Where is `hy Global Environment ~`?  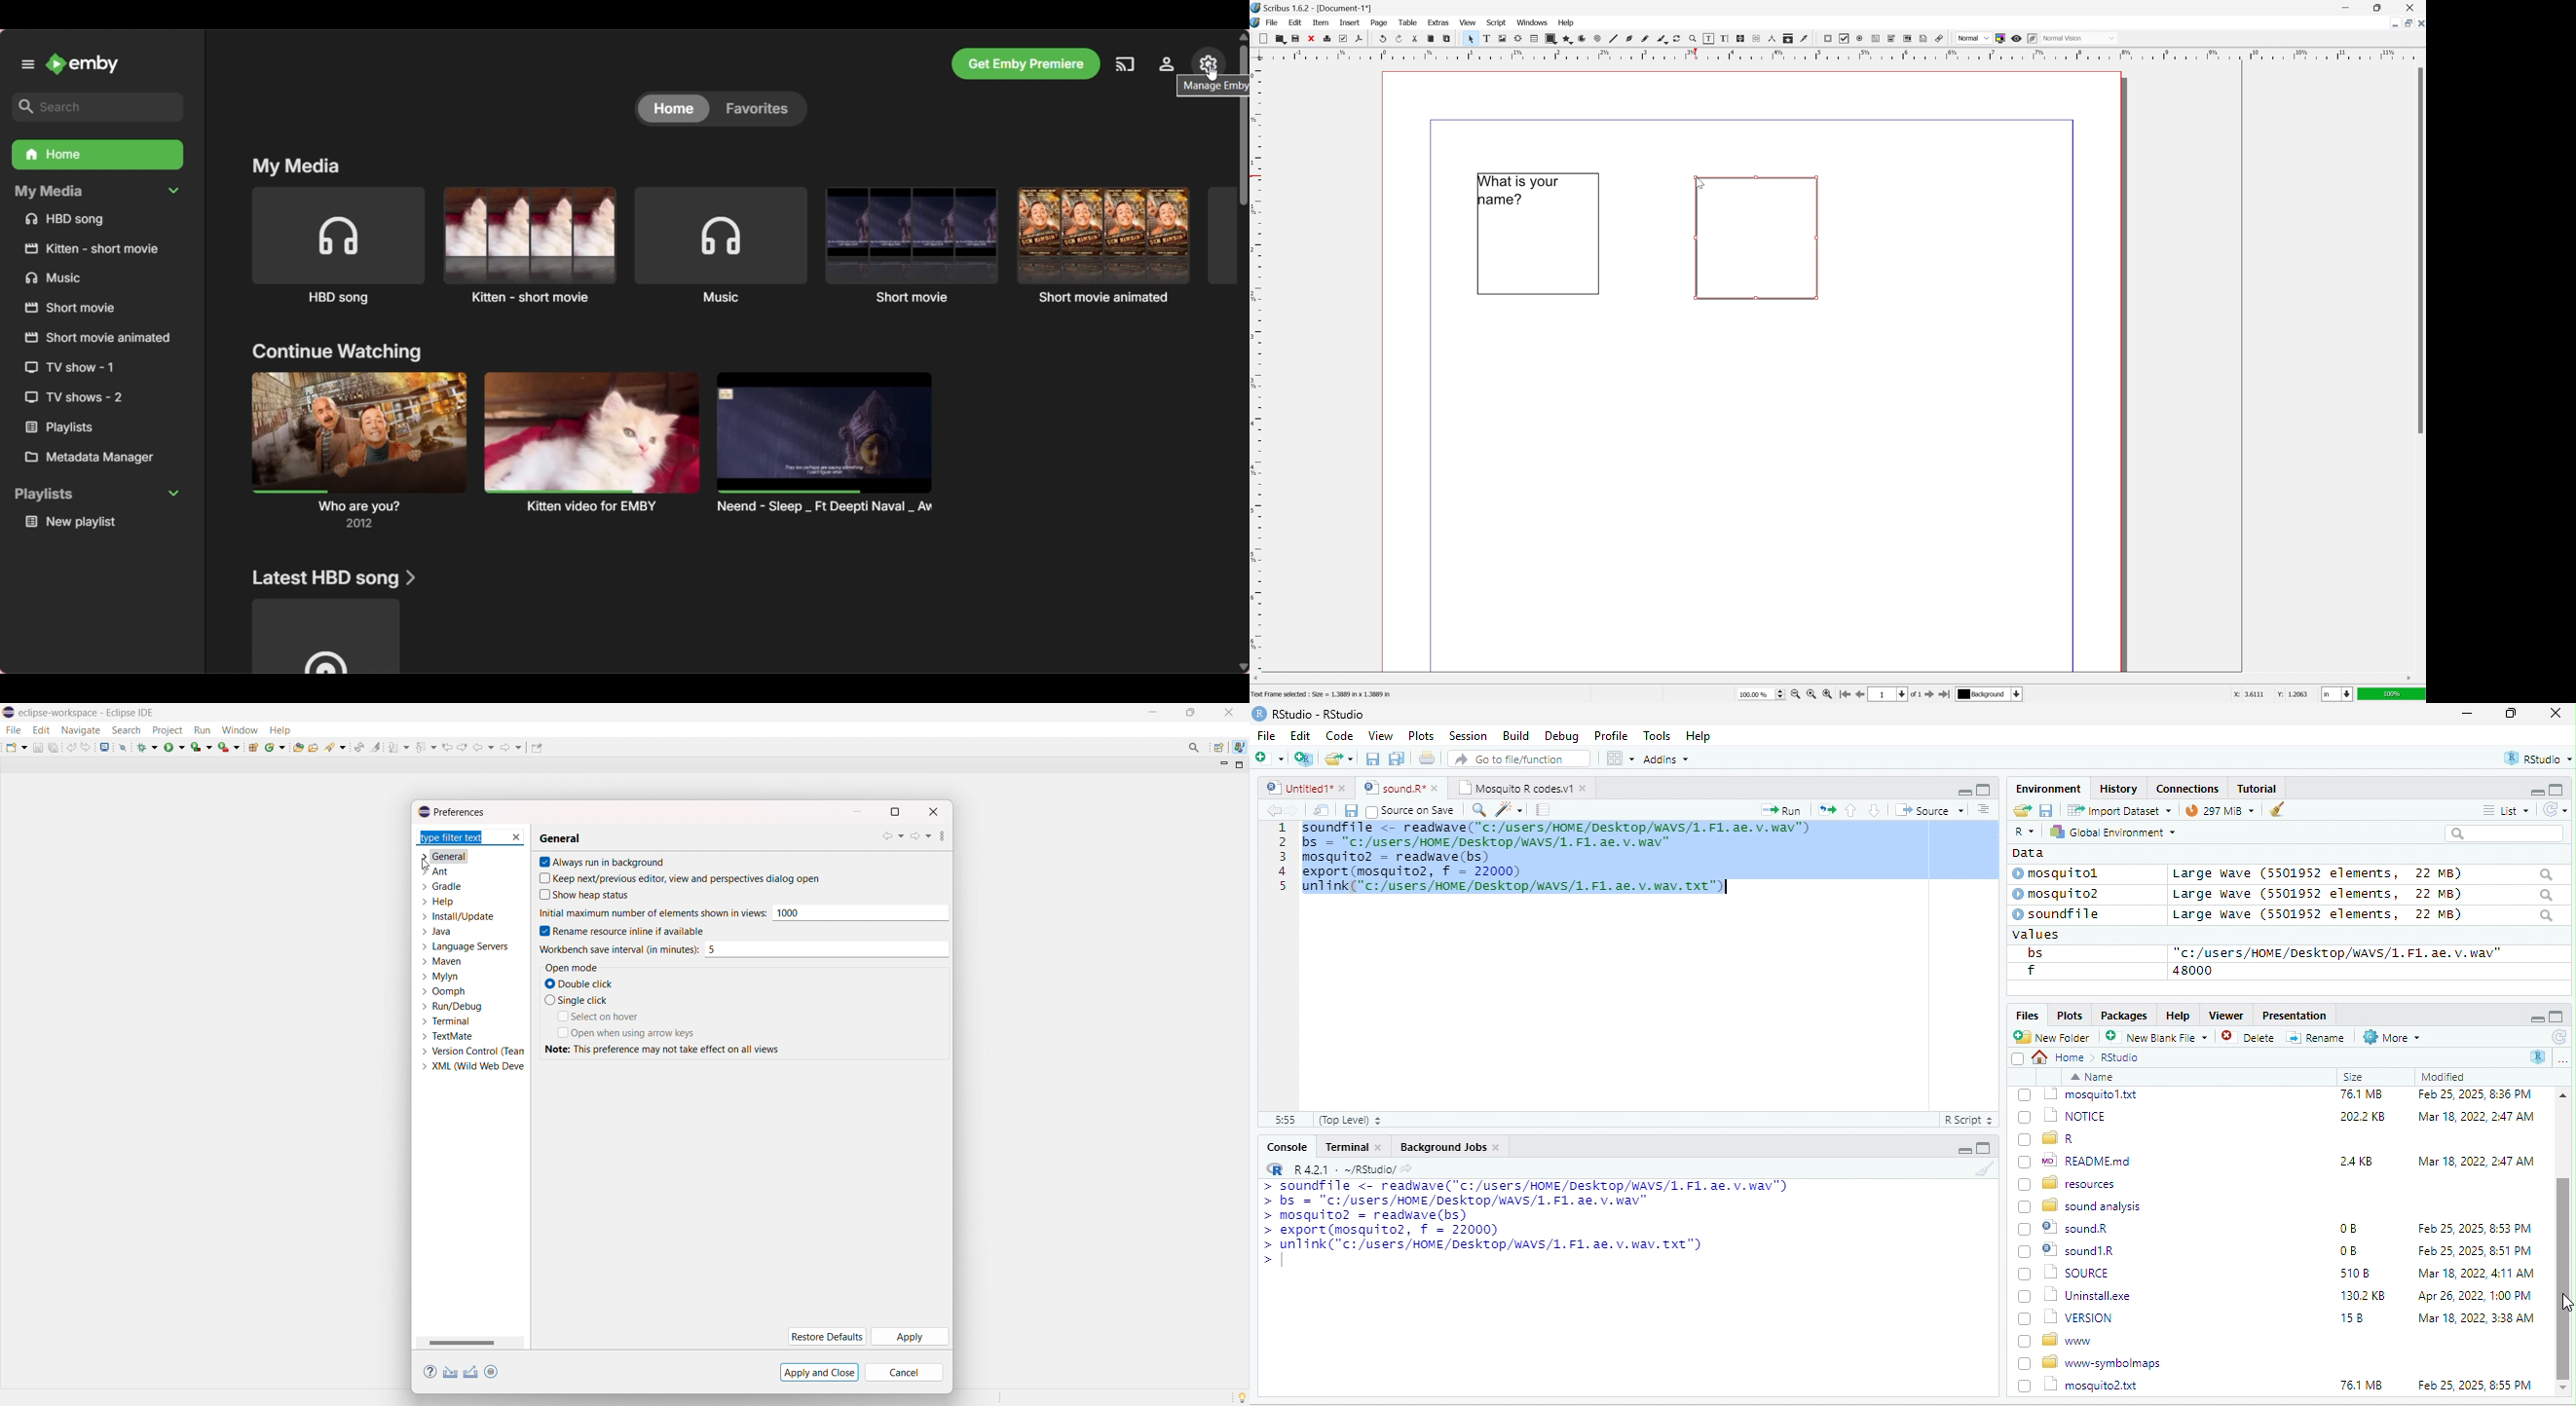 hy Global Environment ~ is located at coordinates (2108, 832).